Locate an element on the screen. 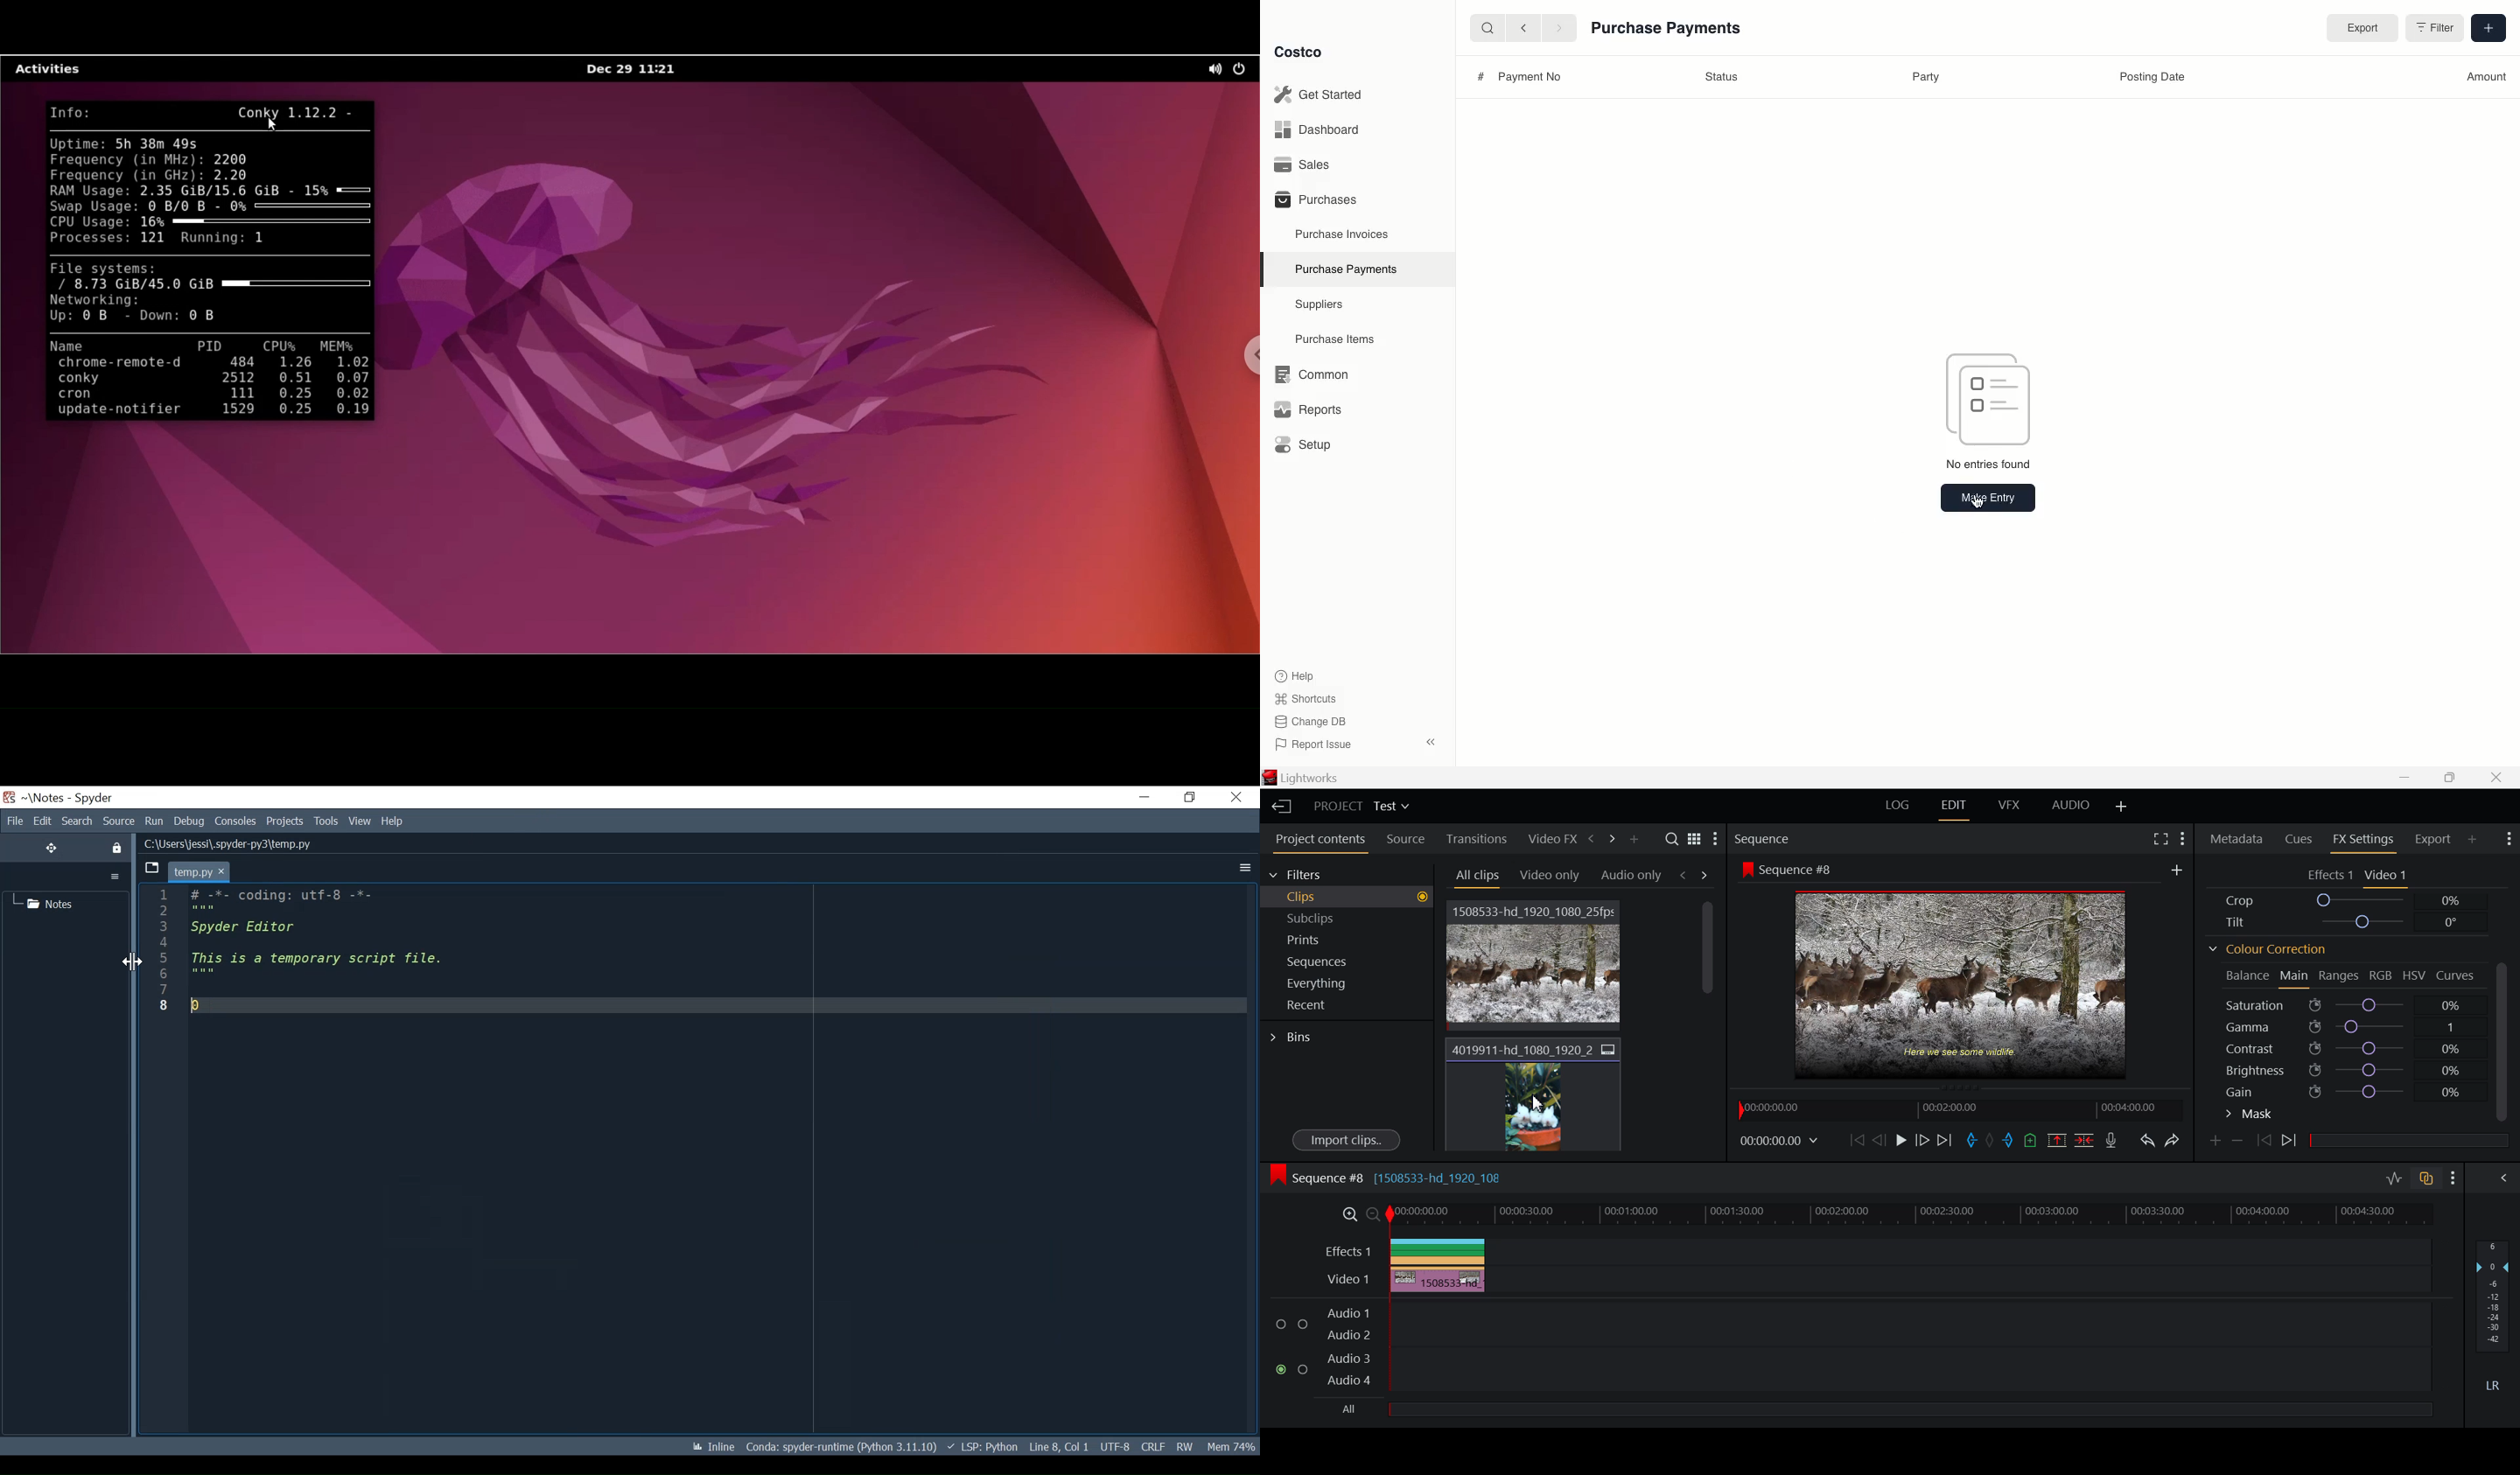 The height and width of the screenshot is (1484, 2520). Redo is located at coordinates (2174, 1140).